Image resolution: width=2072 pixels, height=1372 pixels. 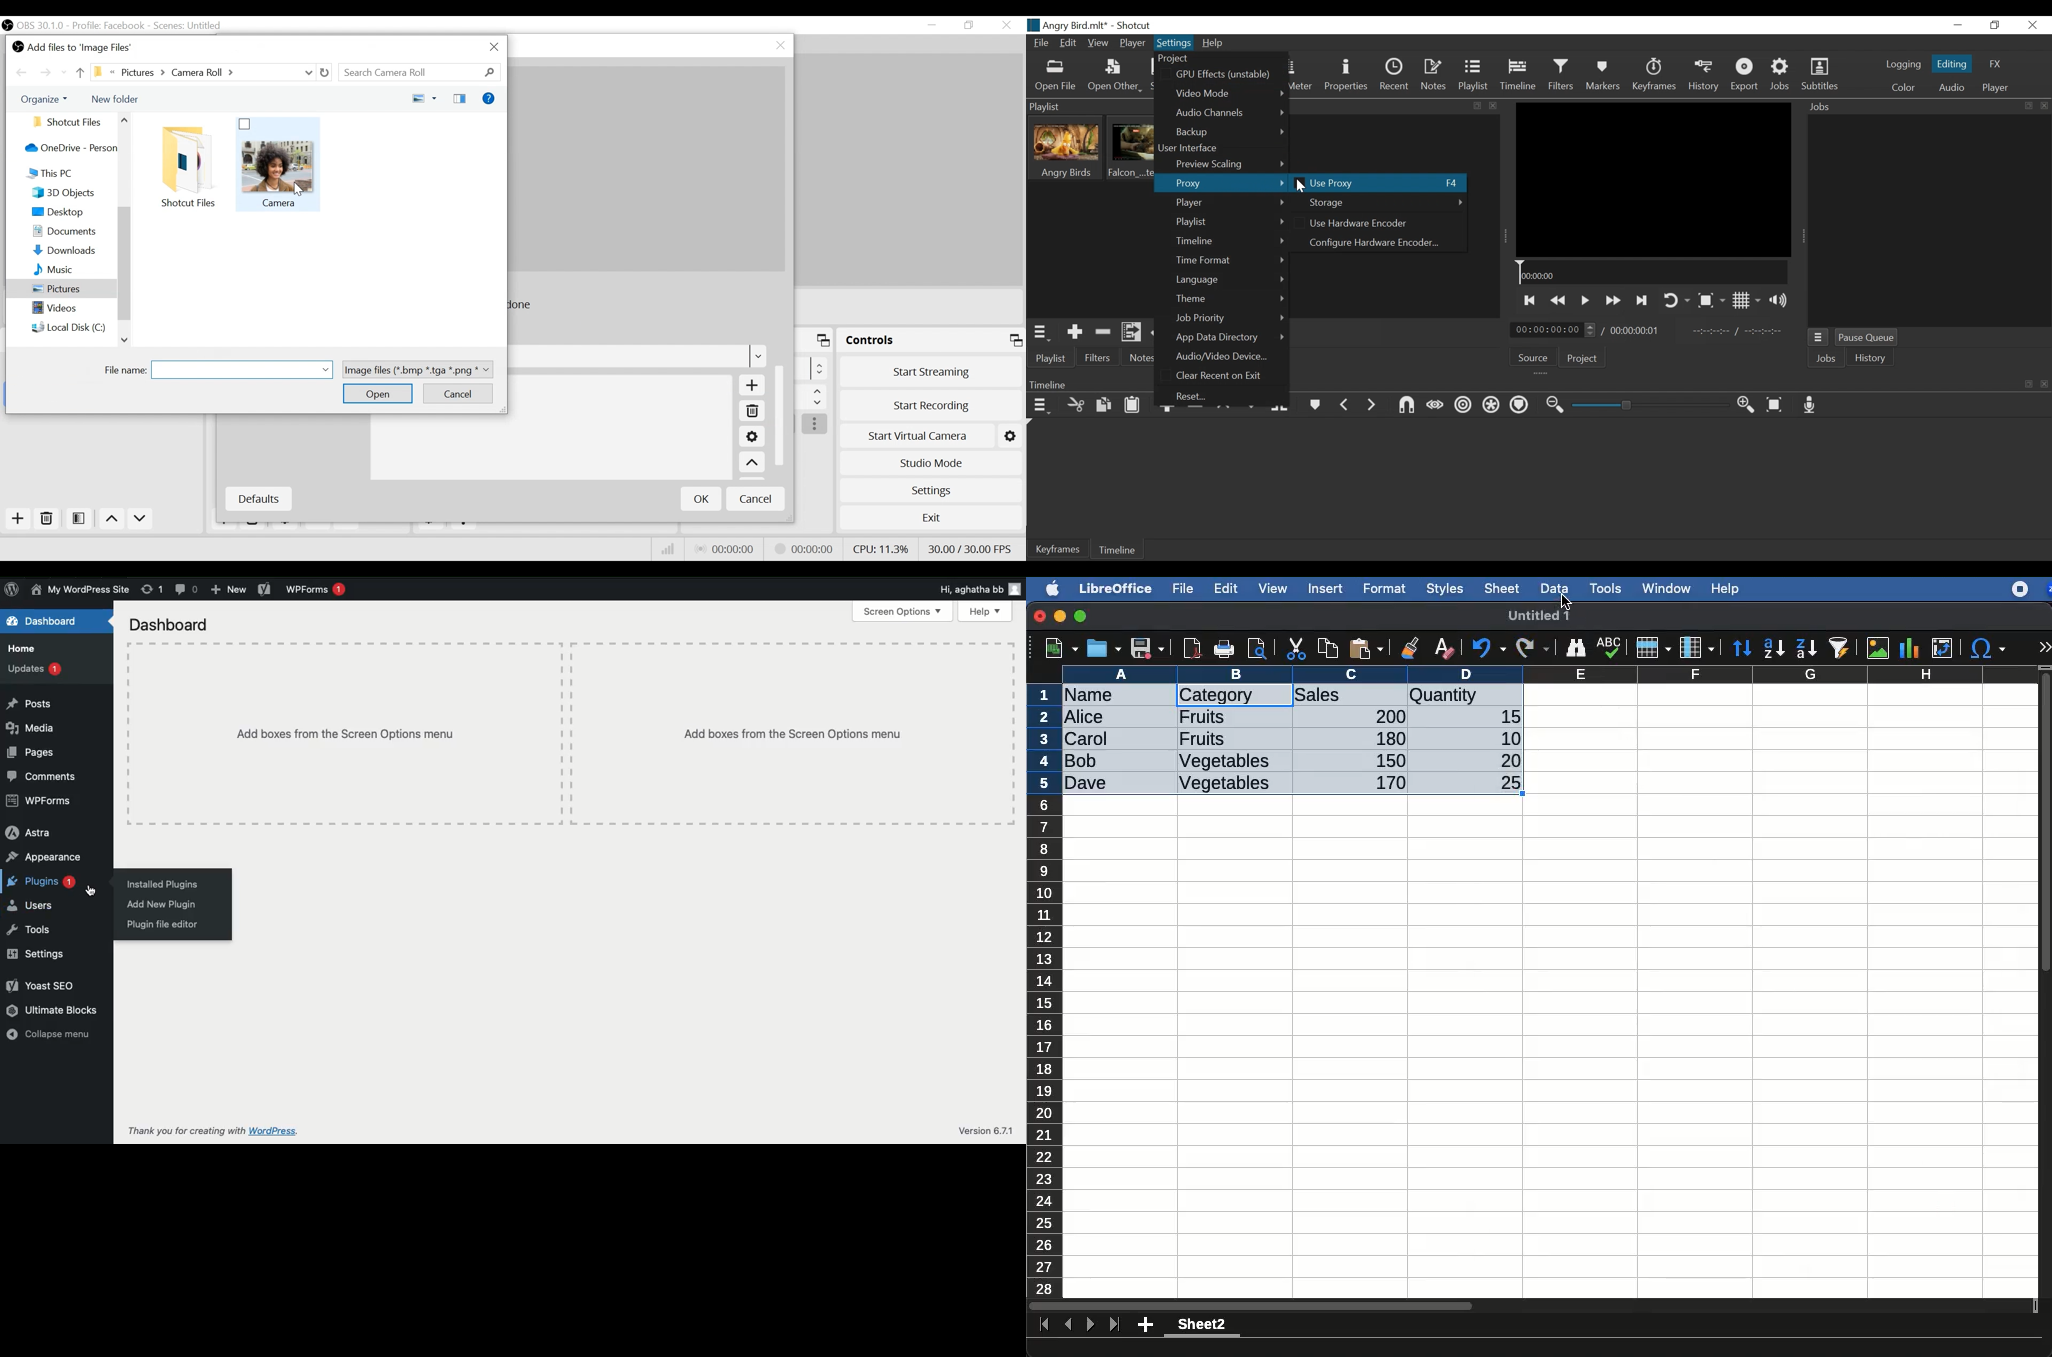 What do you see at coordinates (1074, 332) in the screenshot?
I see `Add the Source to the playlist` at bounding box center [1074, 332].